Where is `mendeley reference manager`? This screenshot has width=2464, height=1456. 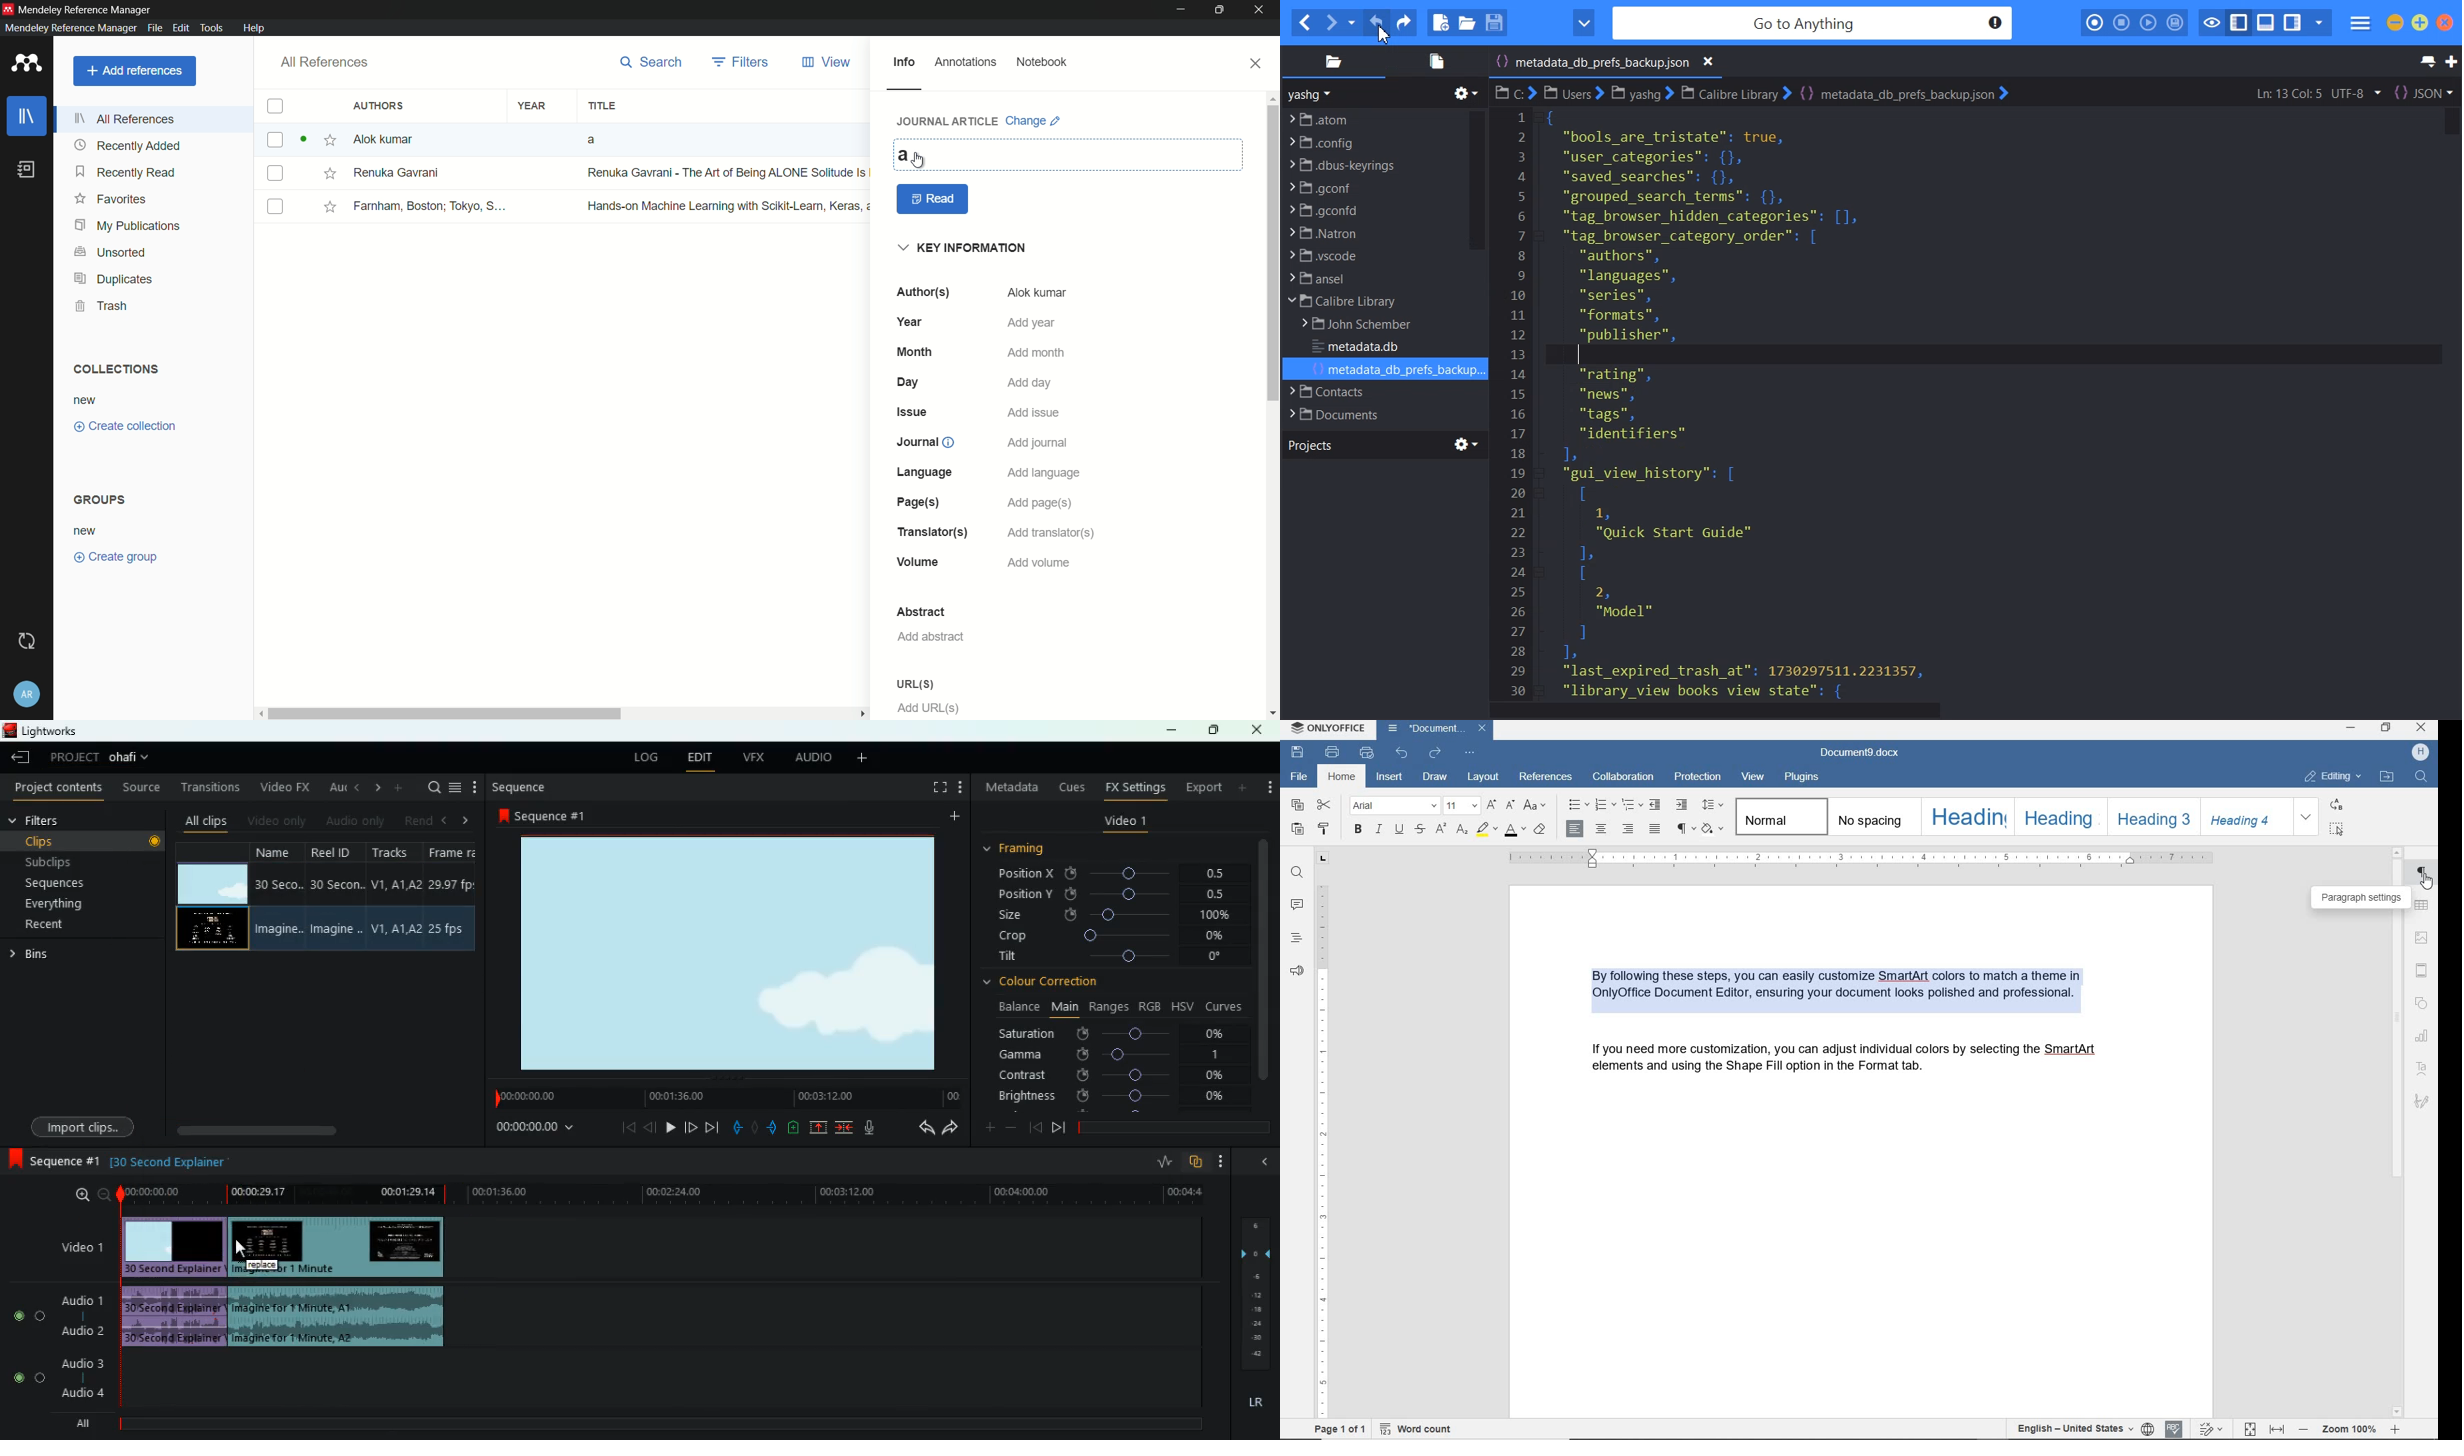
mendeley reference manager is located at coordinates (71, 27).